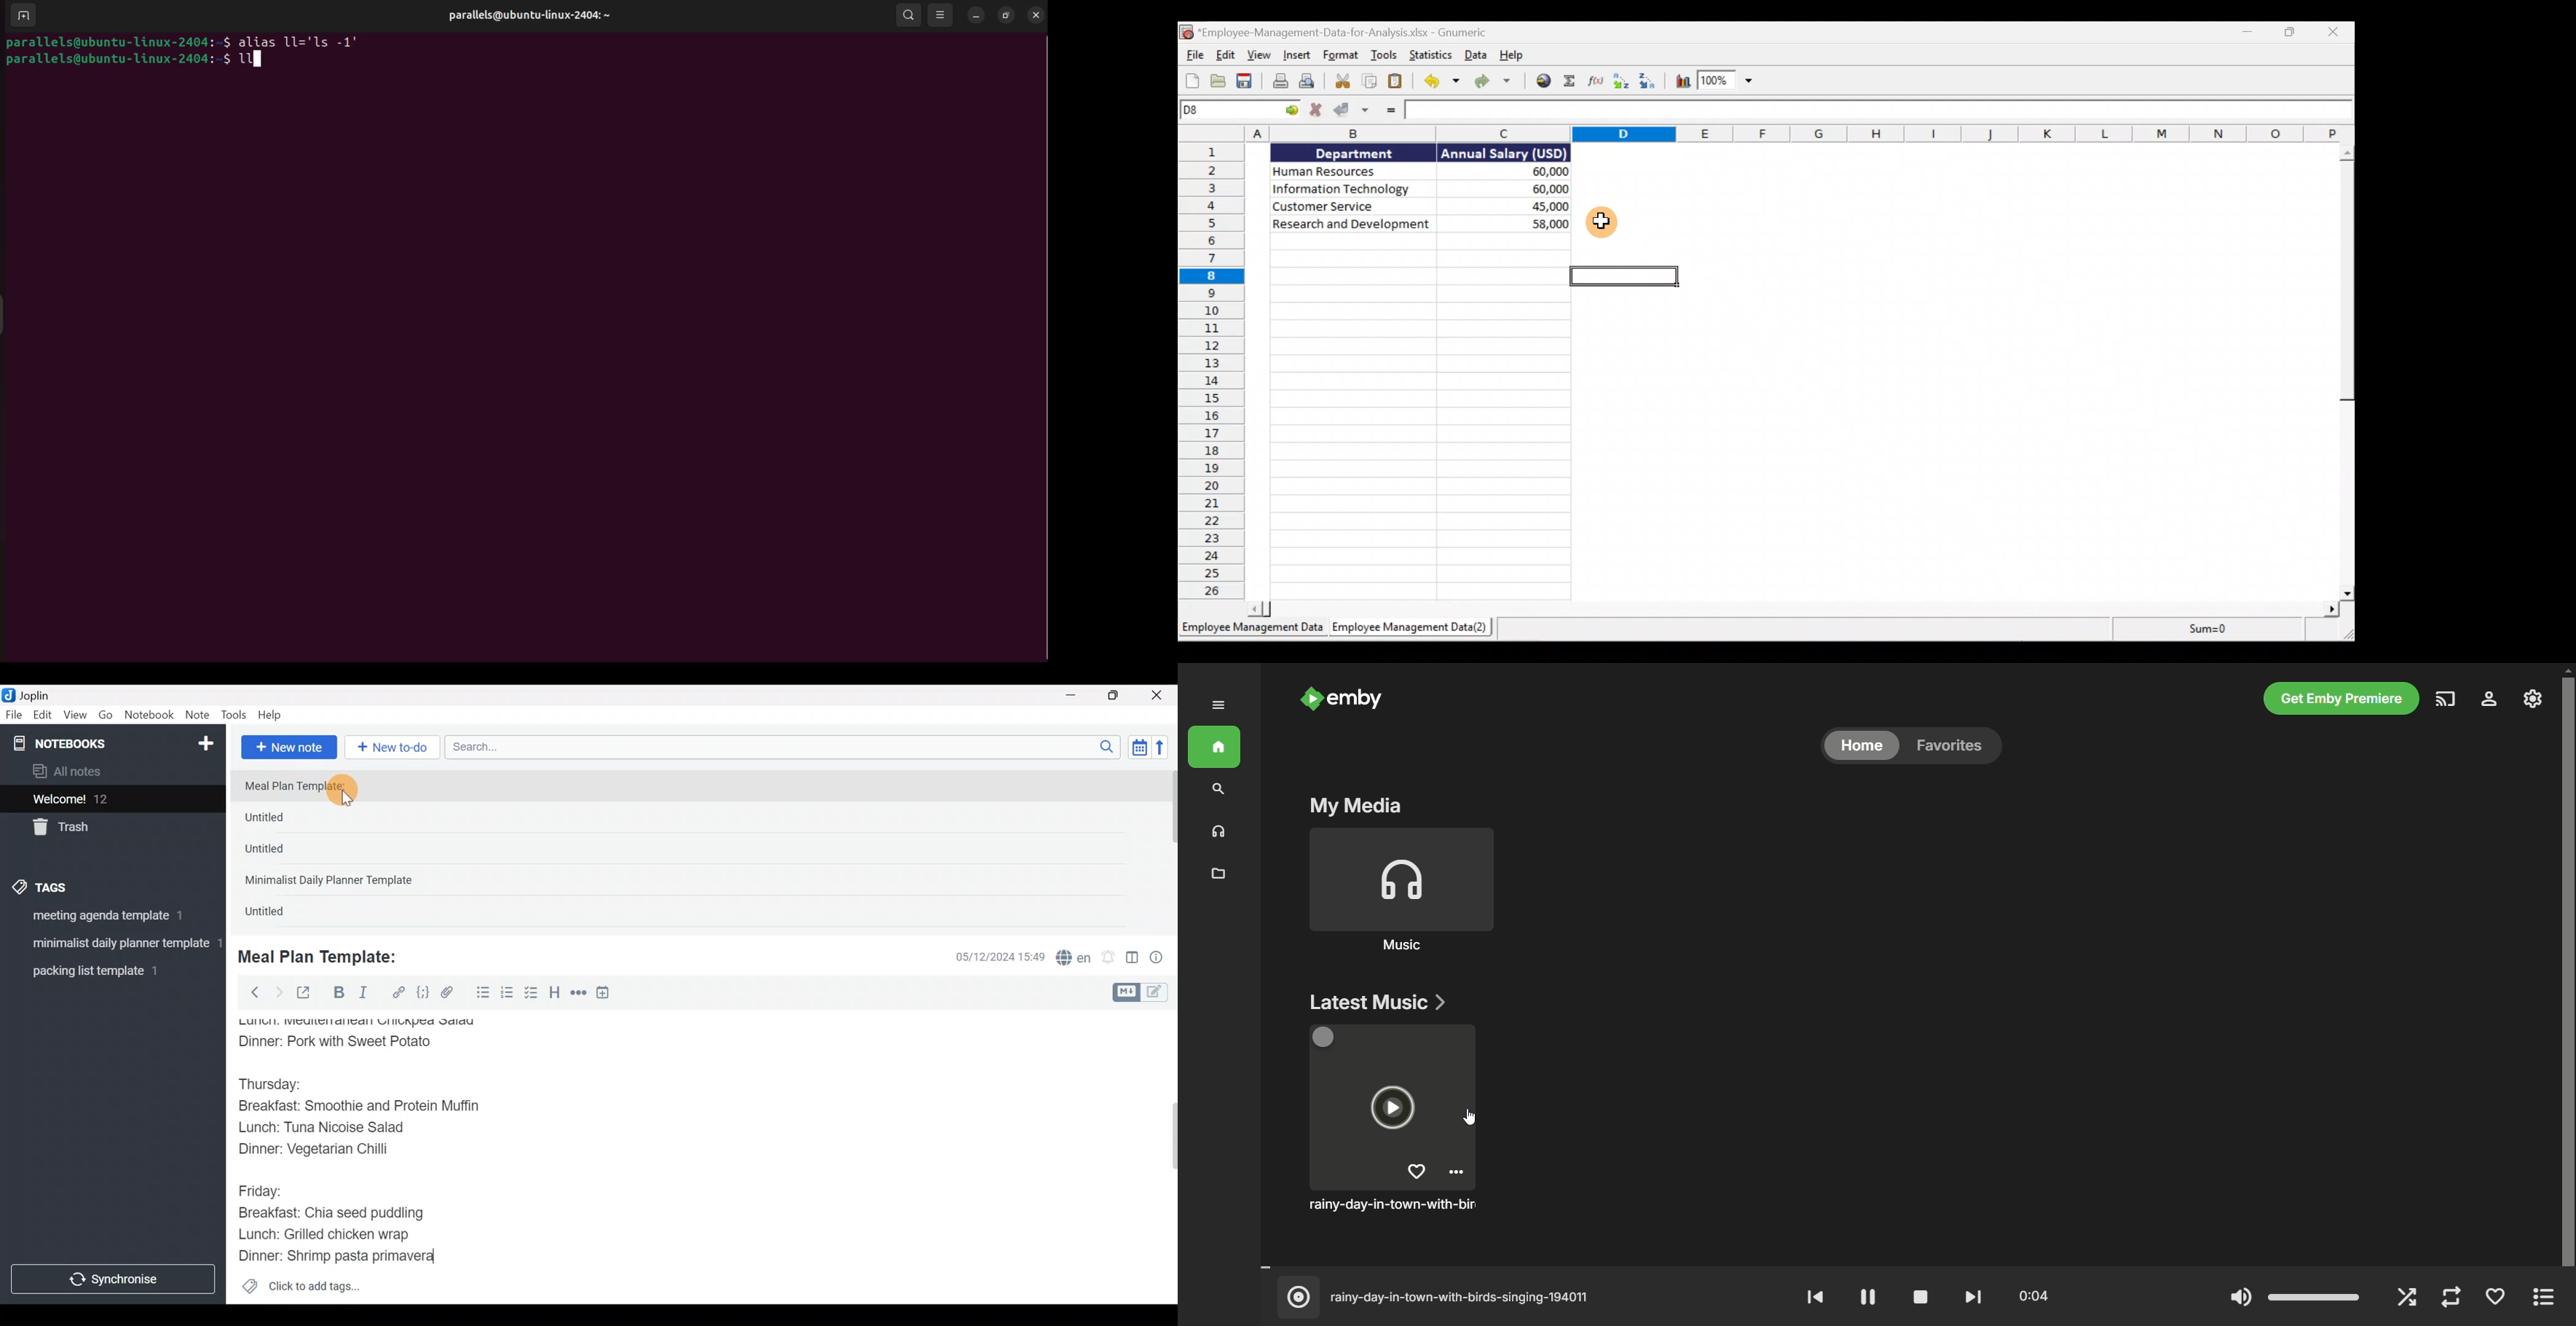 The image size is (2576, 1344). What do you see at coordinates (579, 994) in the screenshot?
I see `Horizontal rule` at bounding box center [579, 994].